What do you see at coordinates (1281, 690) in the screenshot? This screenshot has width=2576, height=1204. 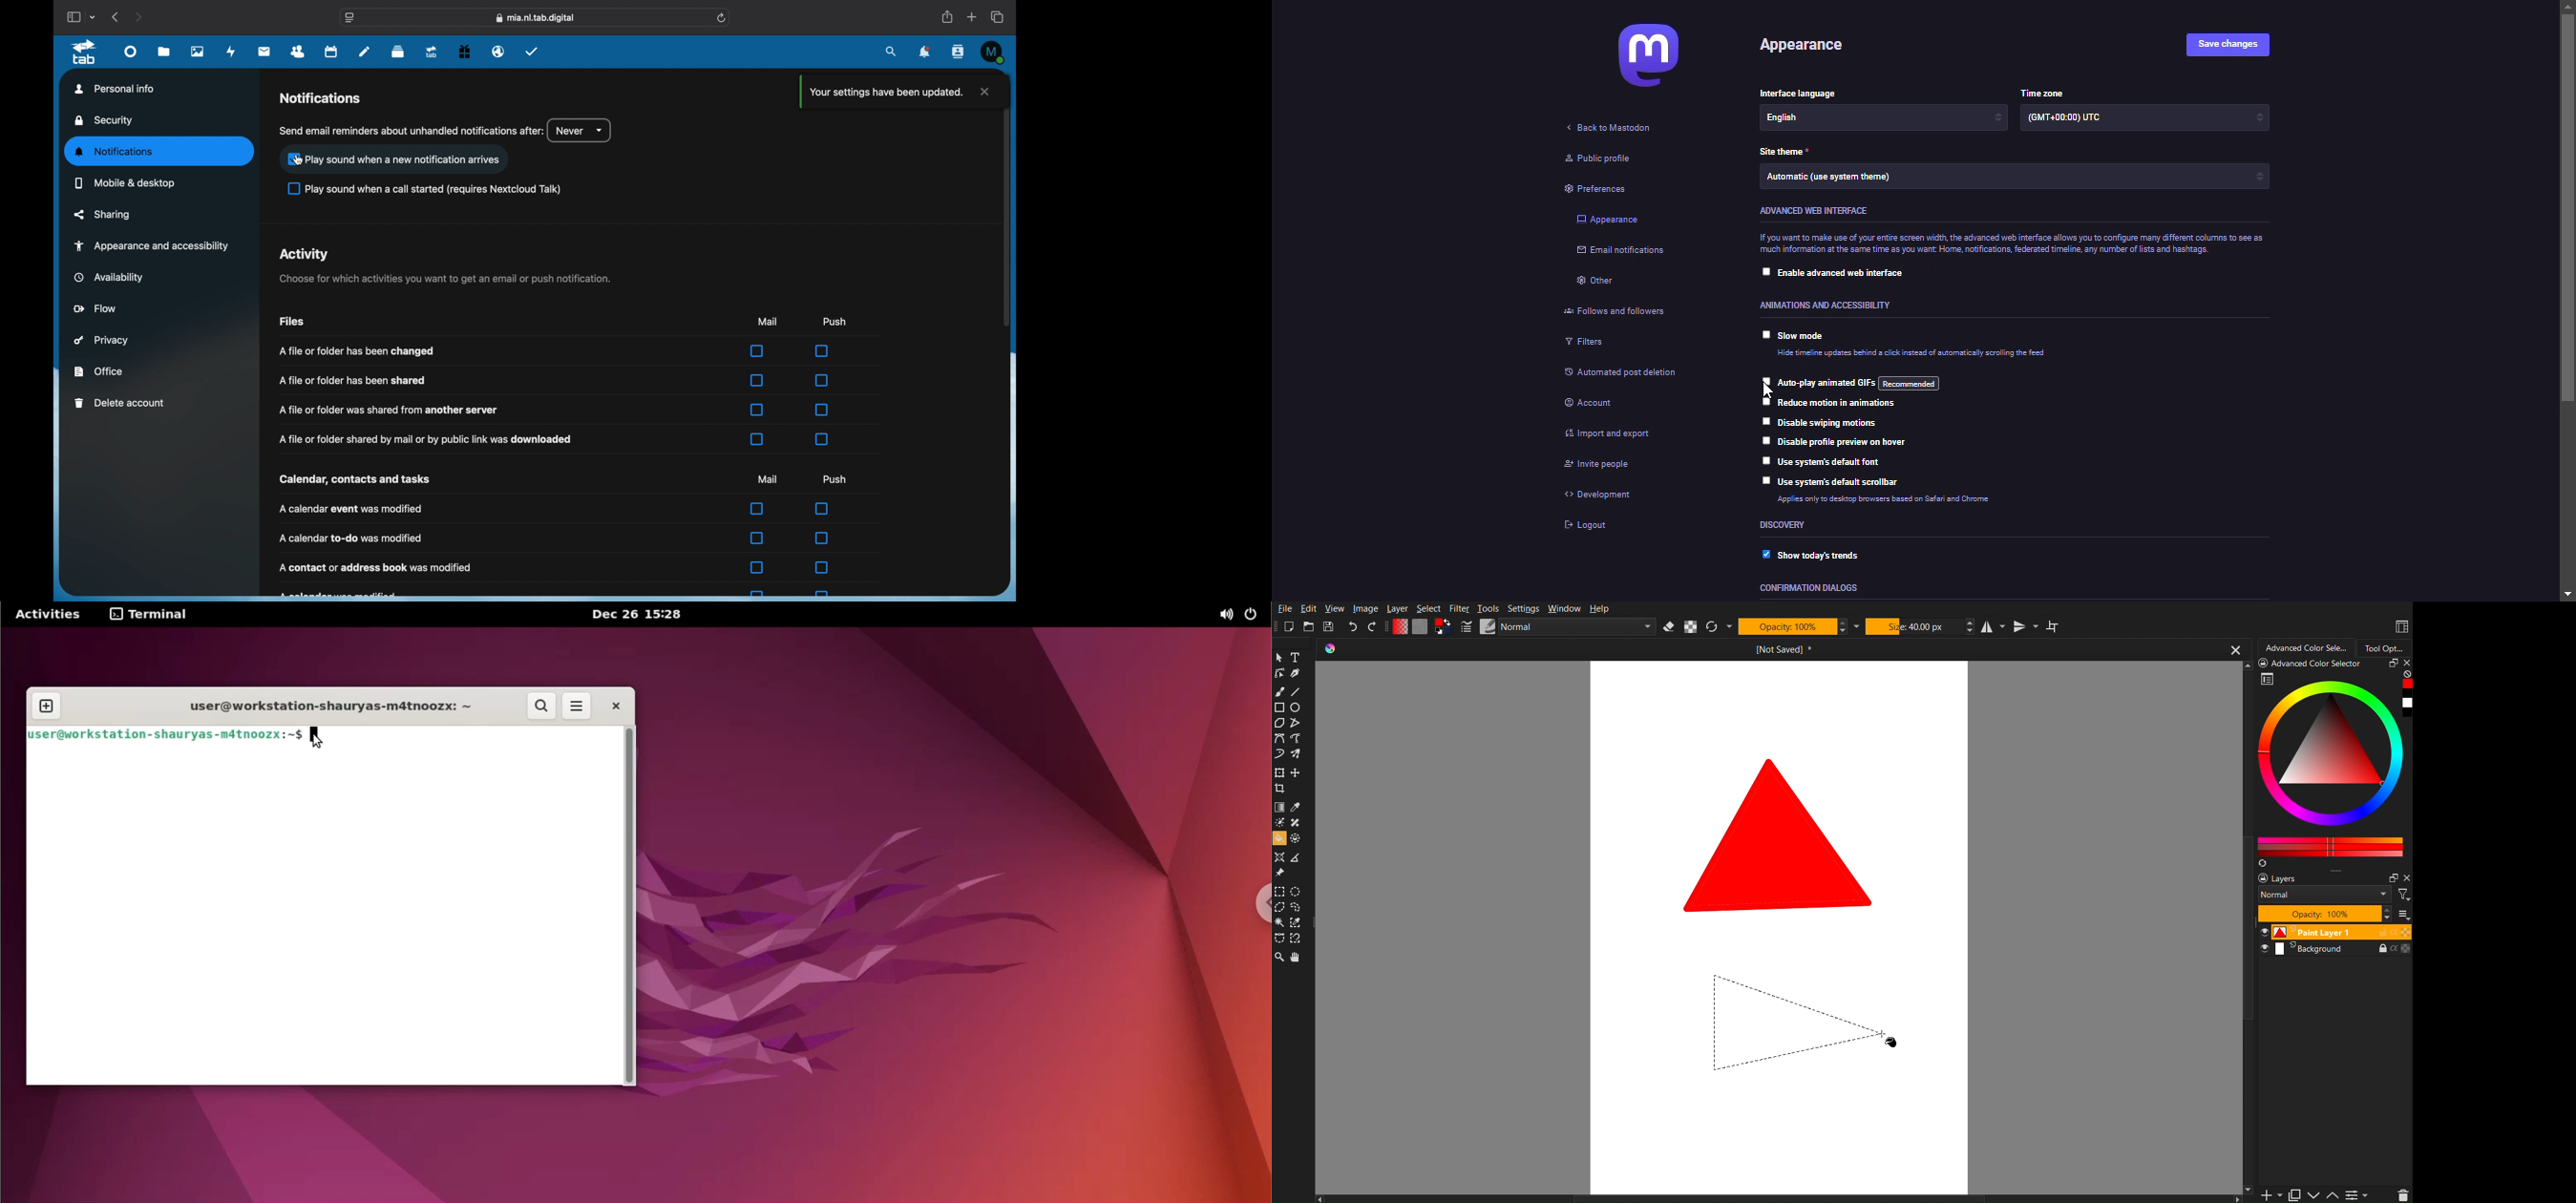 I see `Brush` at bounding box center [1281, 690].